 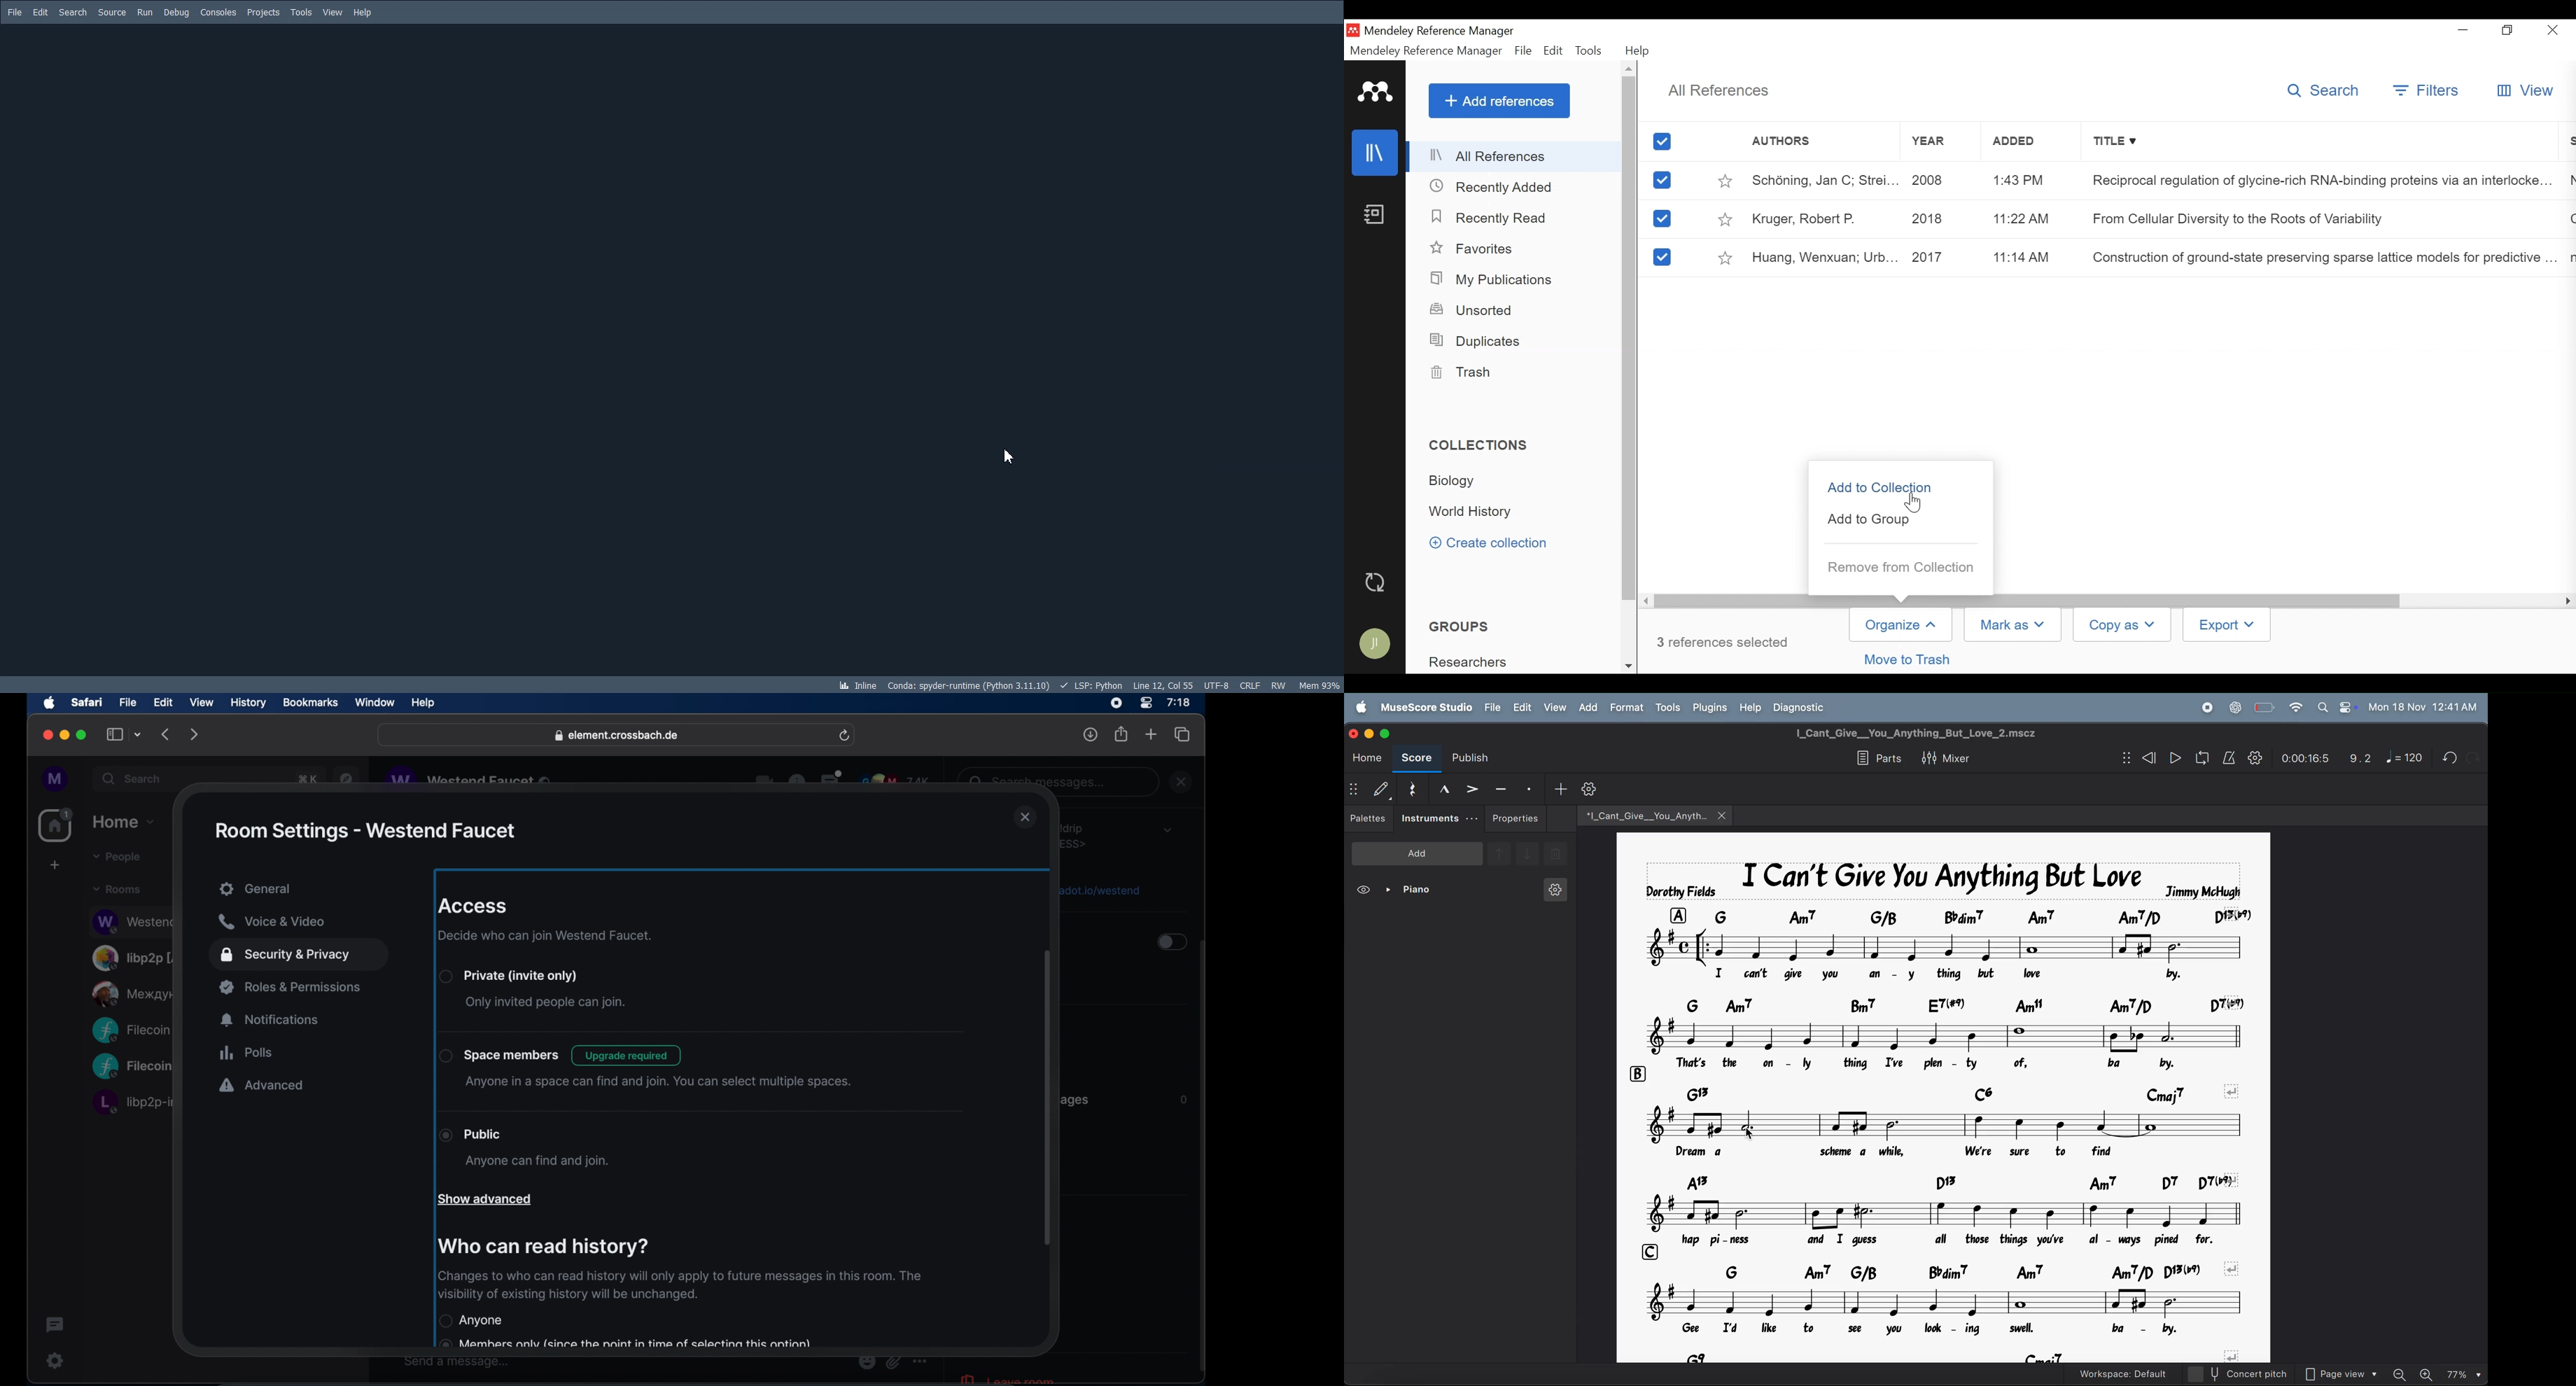 What do you see at coordinates (57, 825) in the screenshot?
I see `home` at bounding box center [57, 825].